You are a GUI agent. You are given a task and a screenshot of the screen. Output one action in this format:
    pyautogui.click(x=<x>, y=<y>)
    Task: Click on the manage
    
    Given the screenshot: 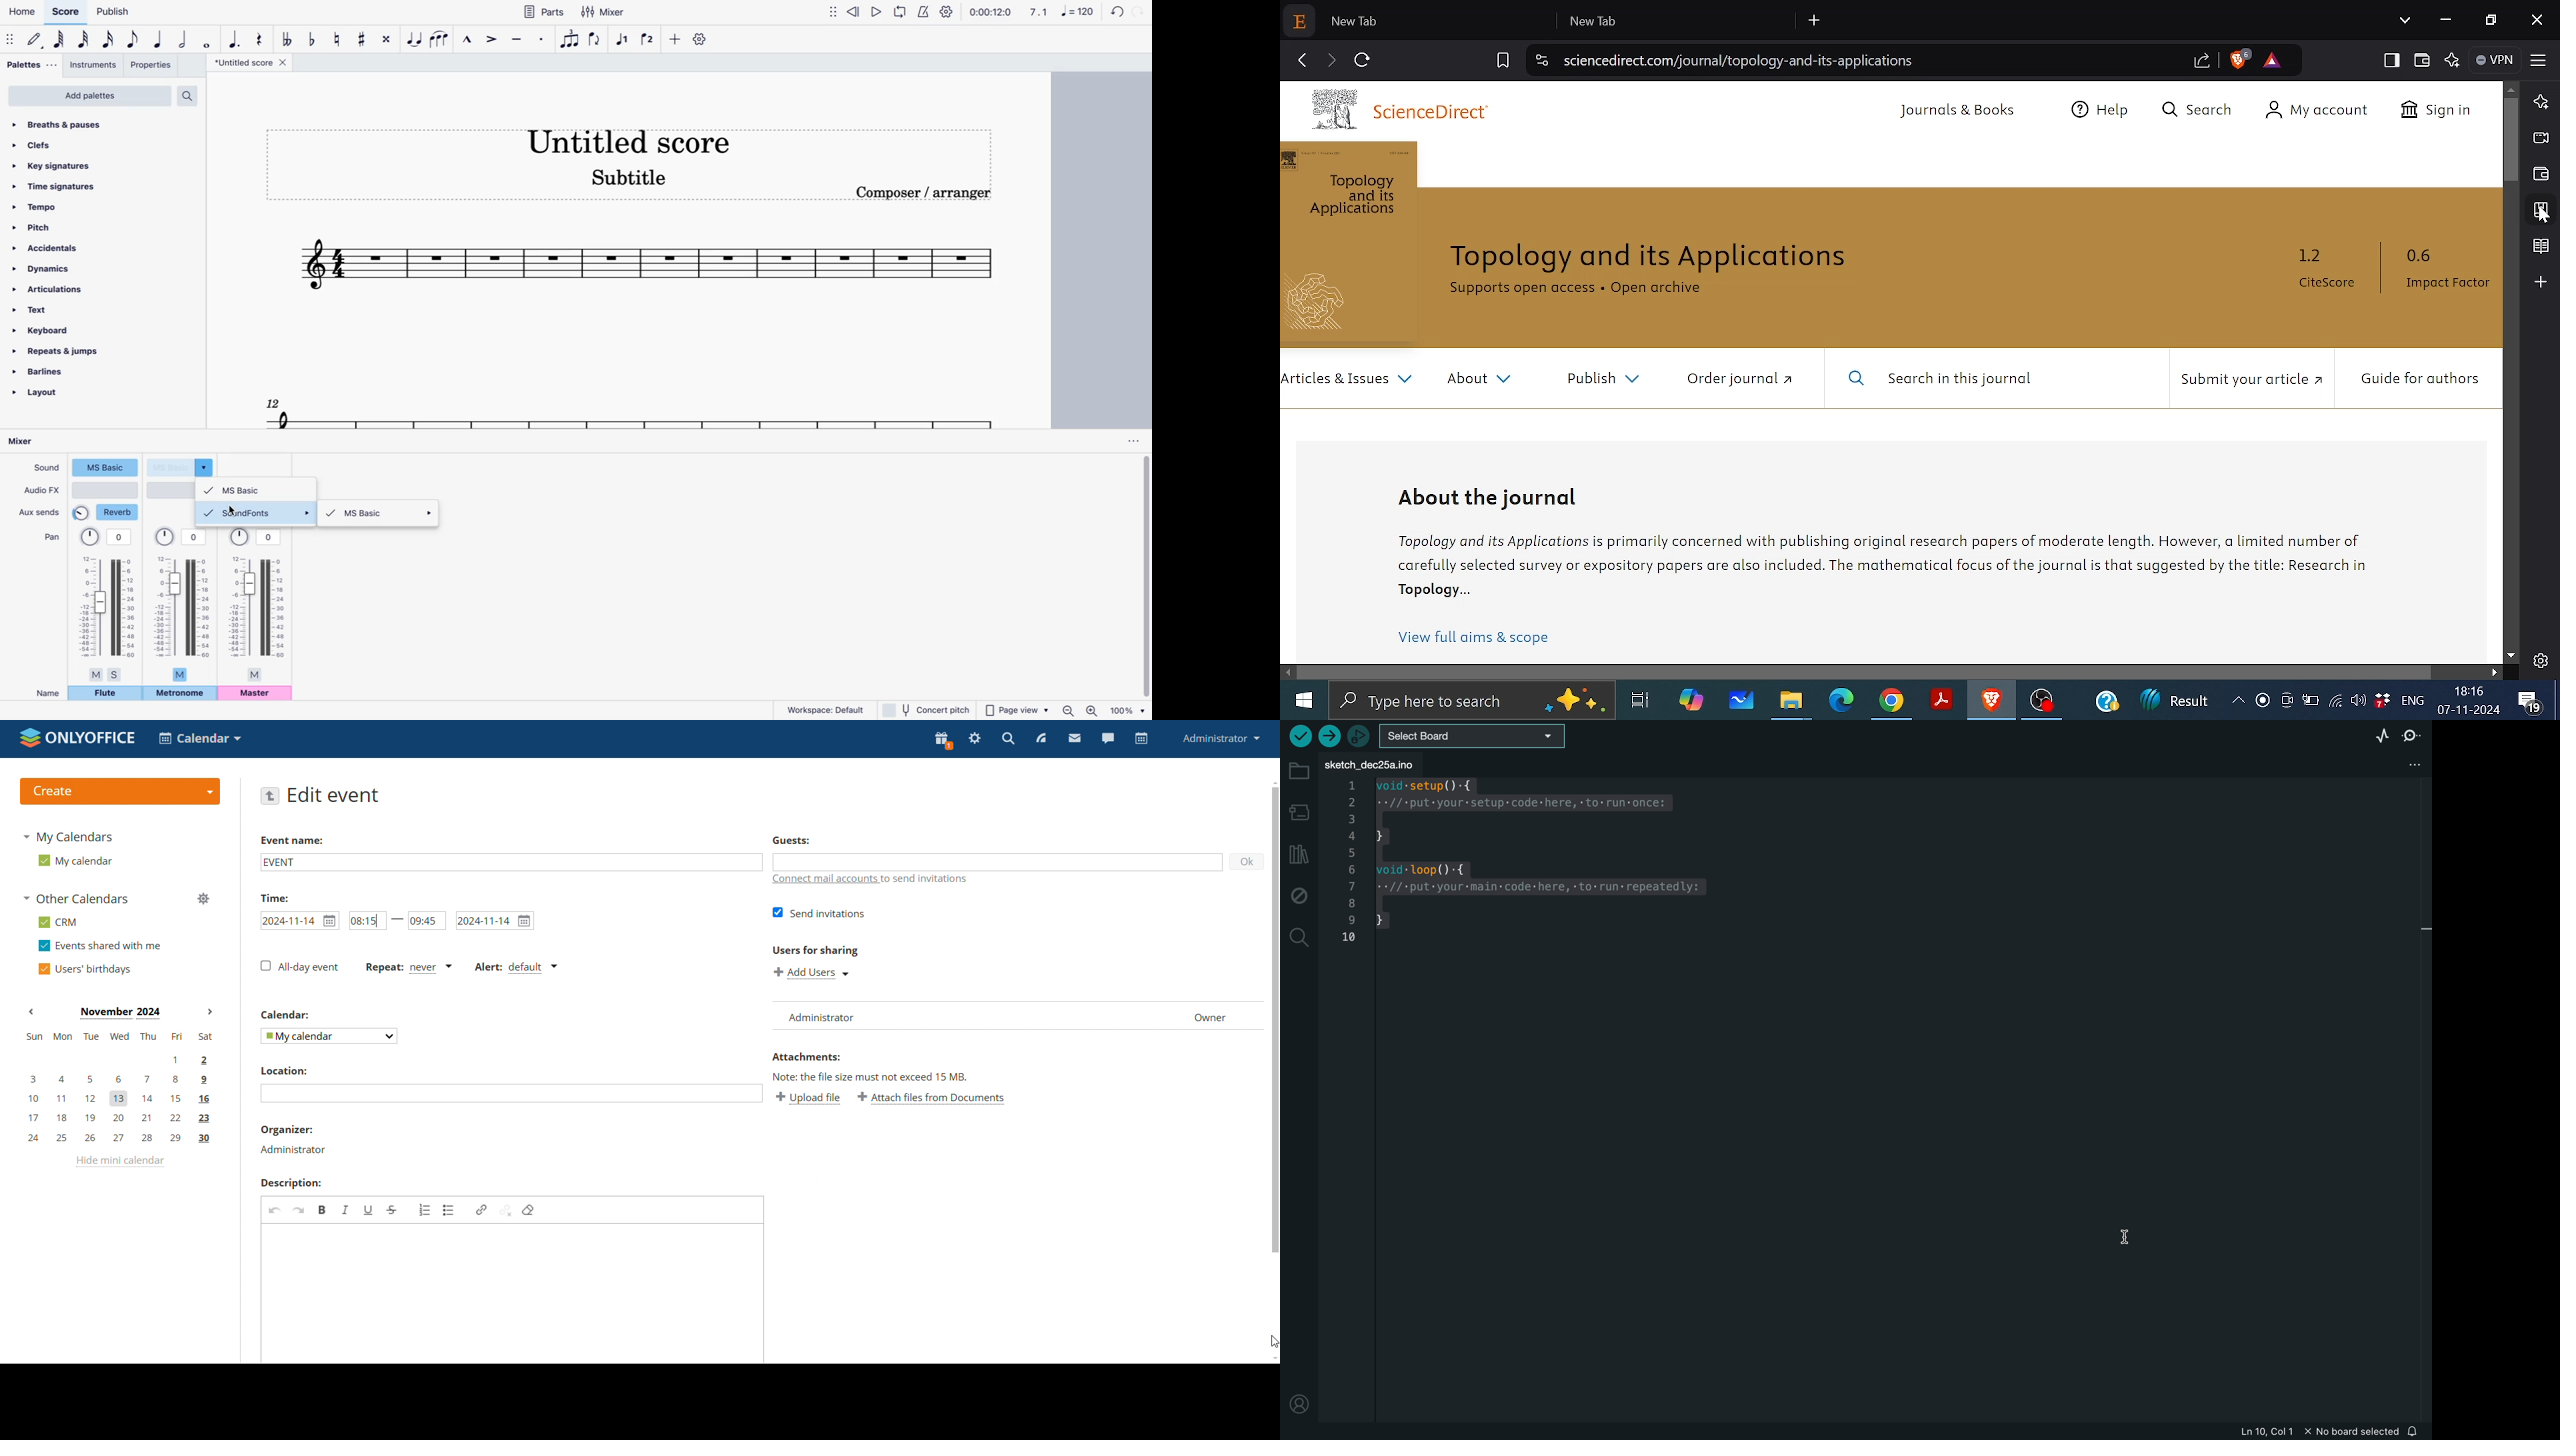 What is the action you would take?
    pyautogui.click(x=203, y=899)
    